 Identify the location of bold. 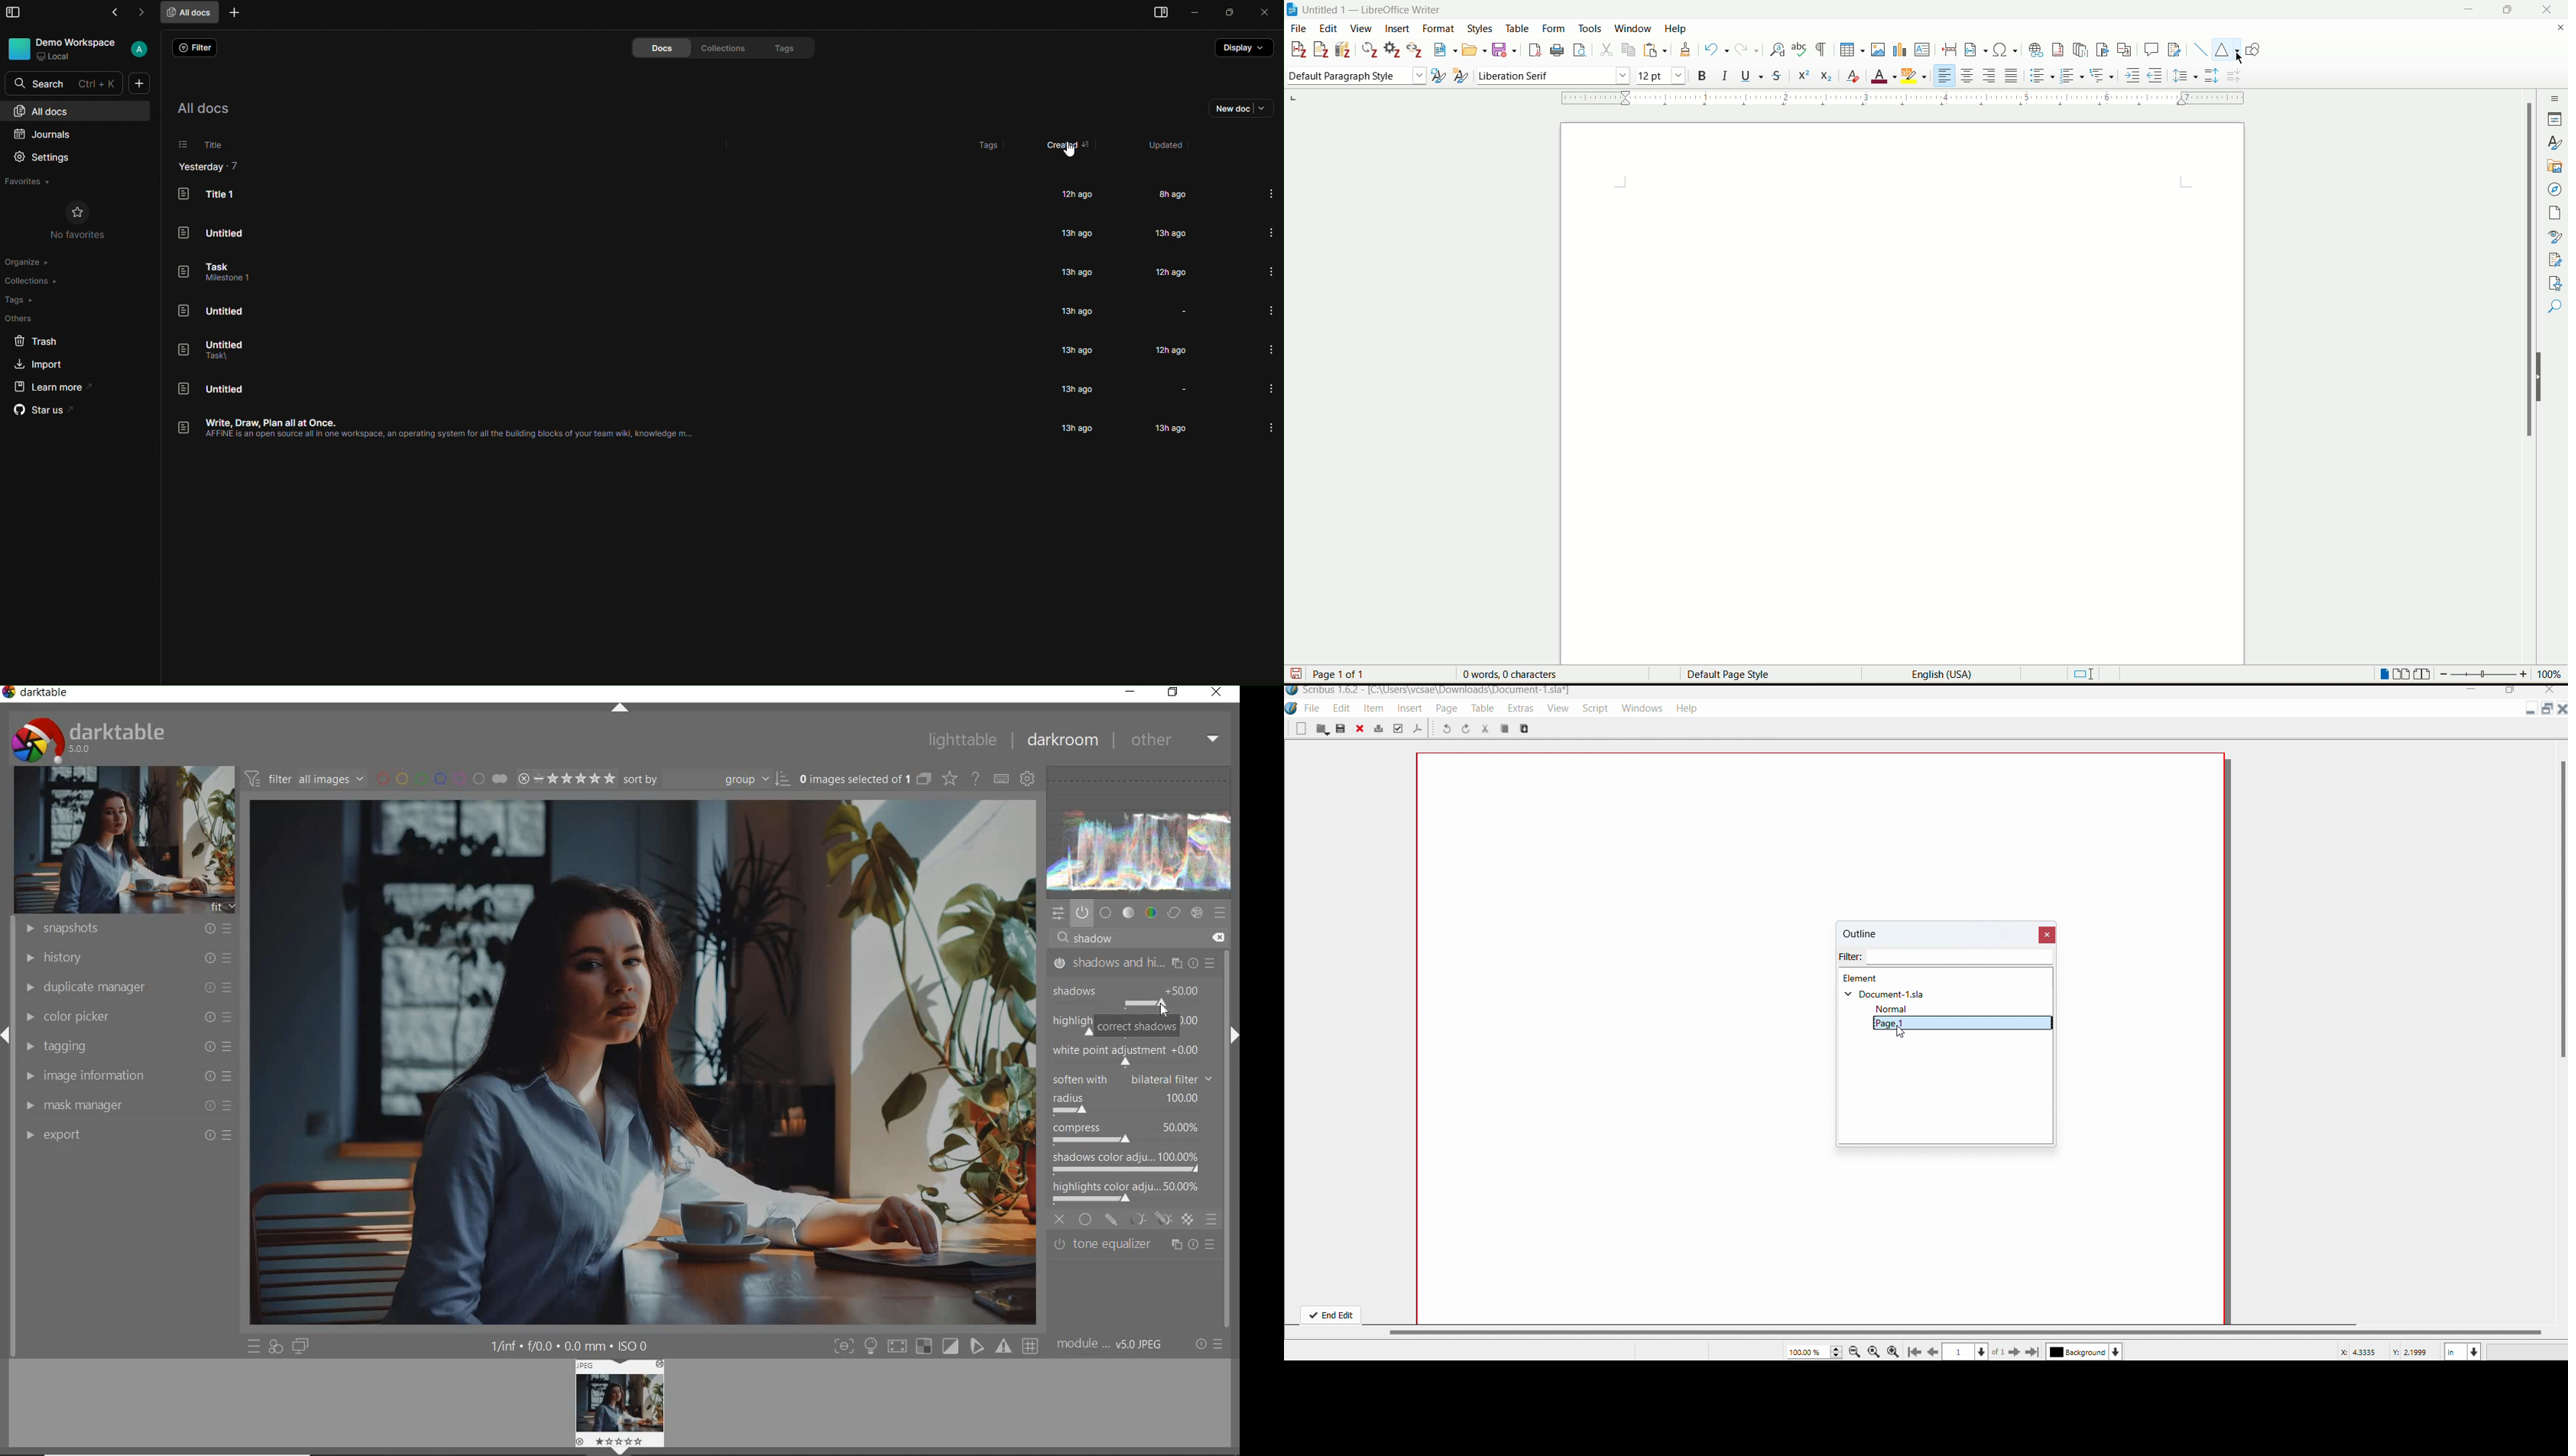
(1701, 74).